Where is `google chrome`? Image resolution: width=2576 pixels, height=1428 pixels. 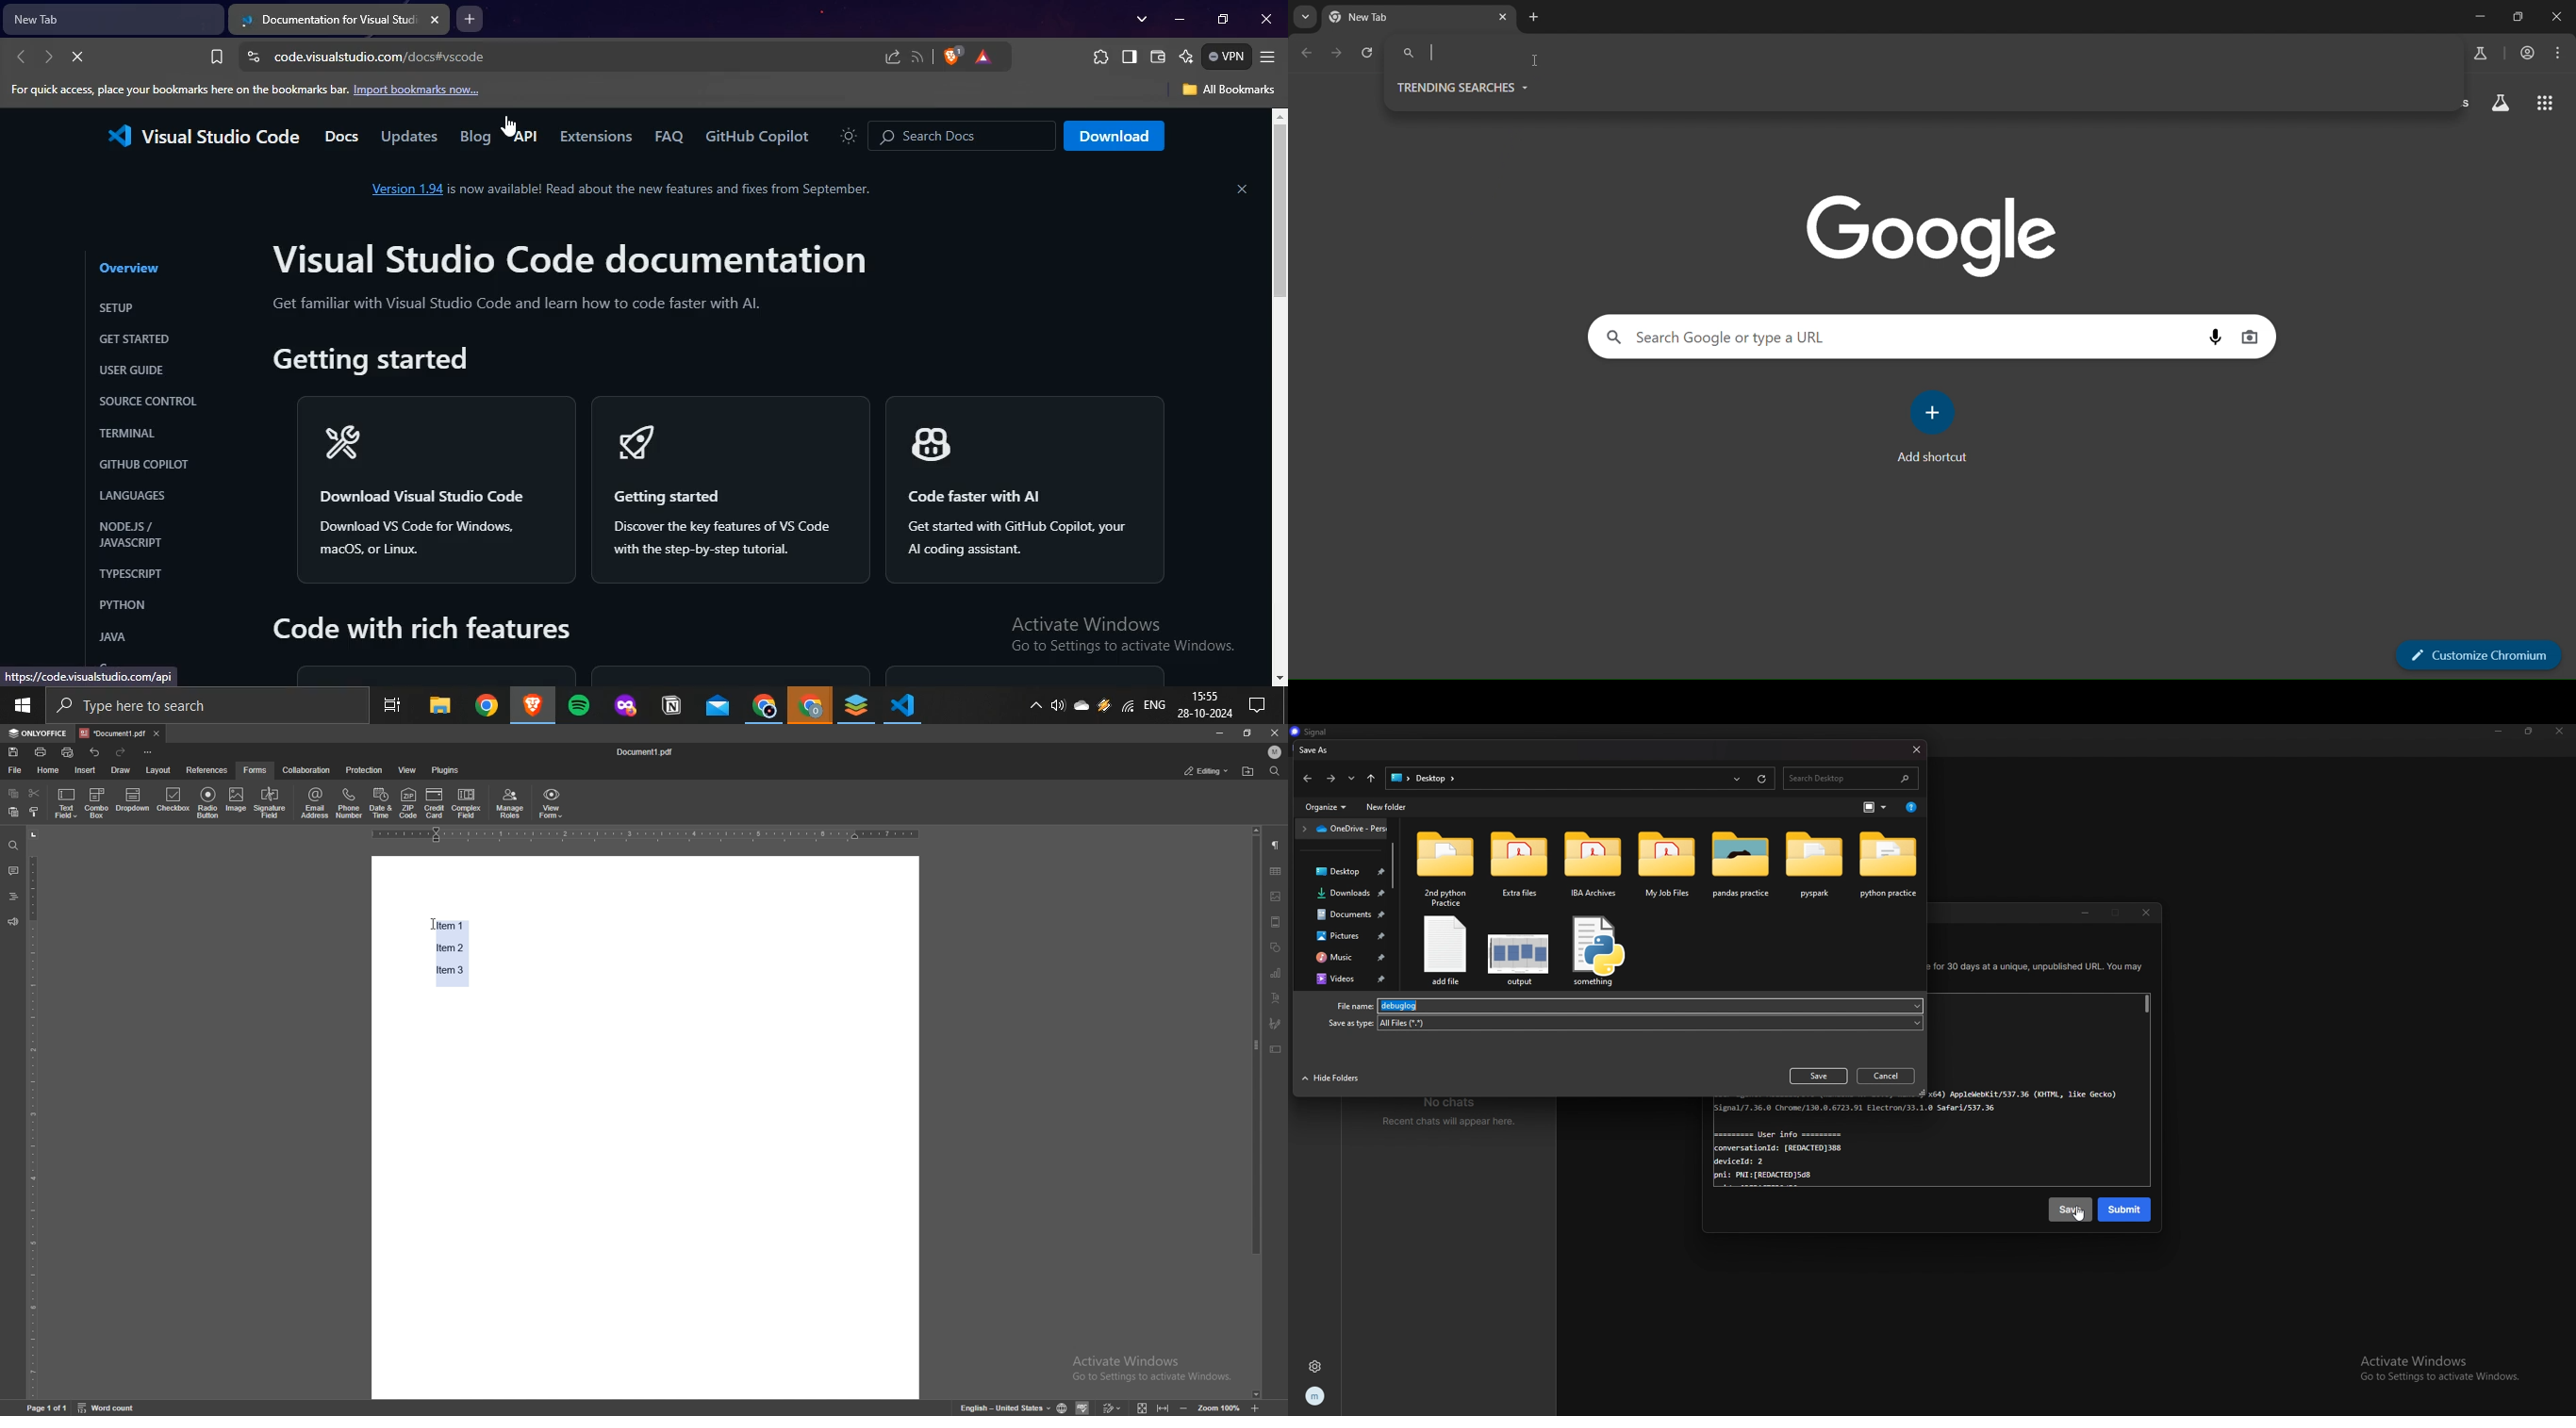 google chrome is located at coordinates (484, 707).